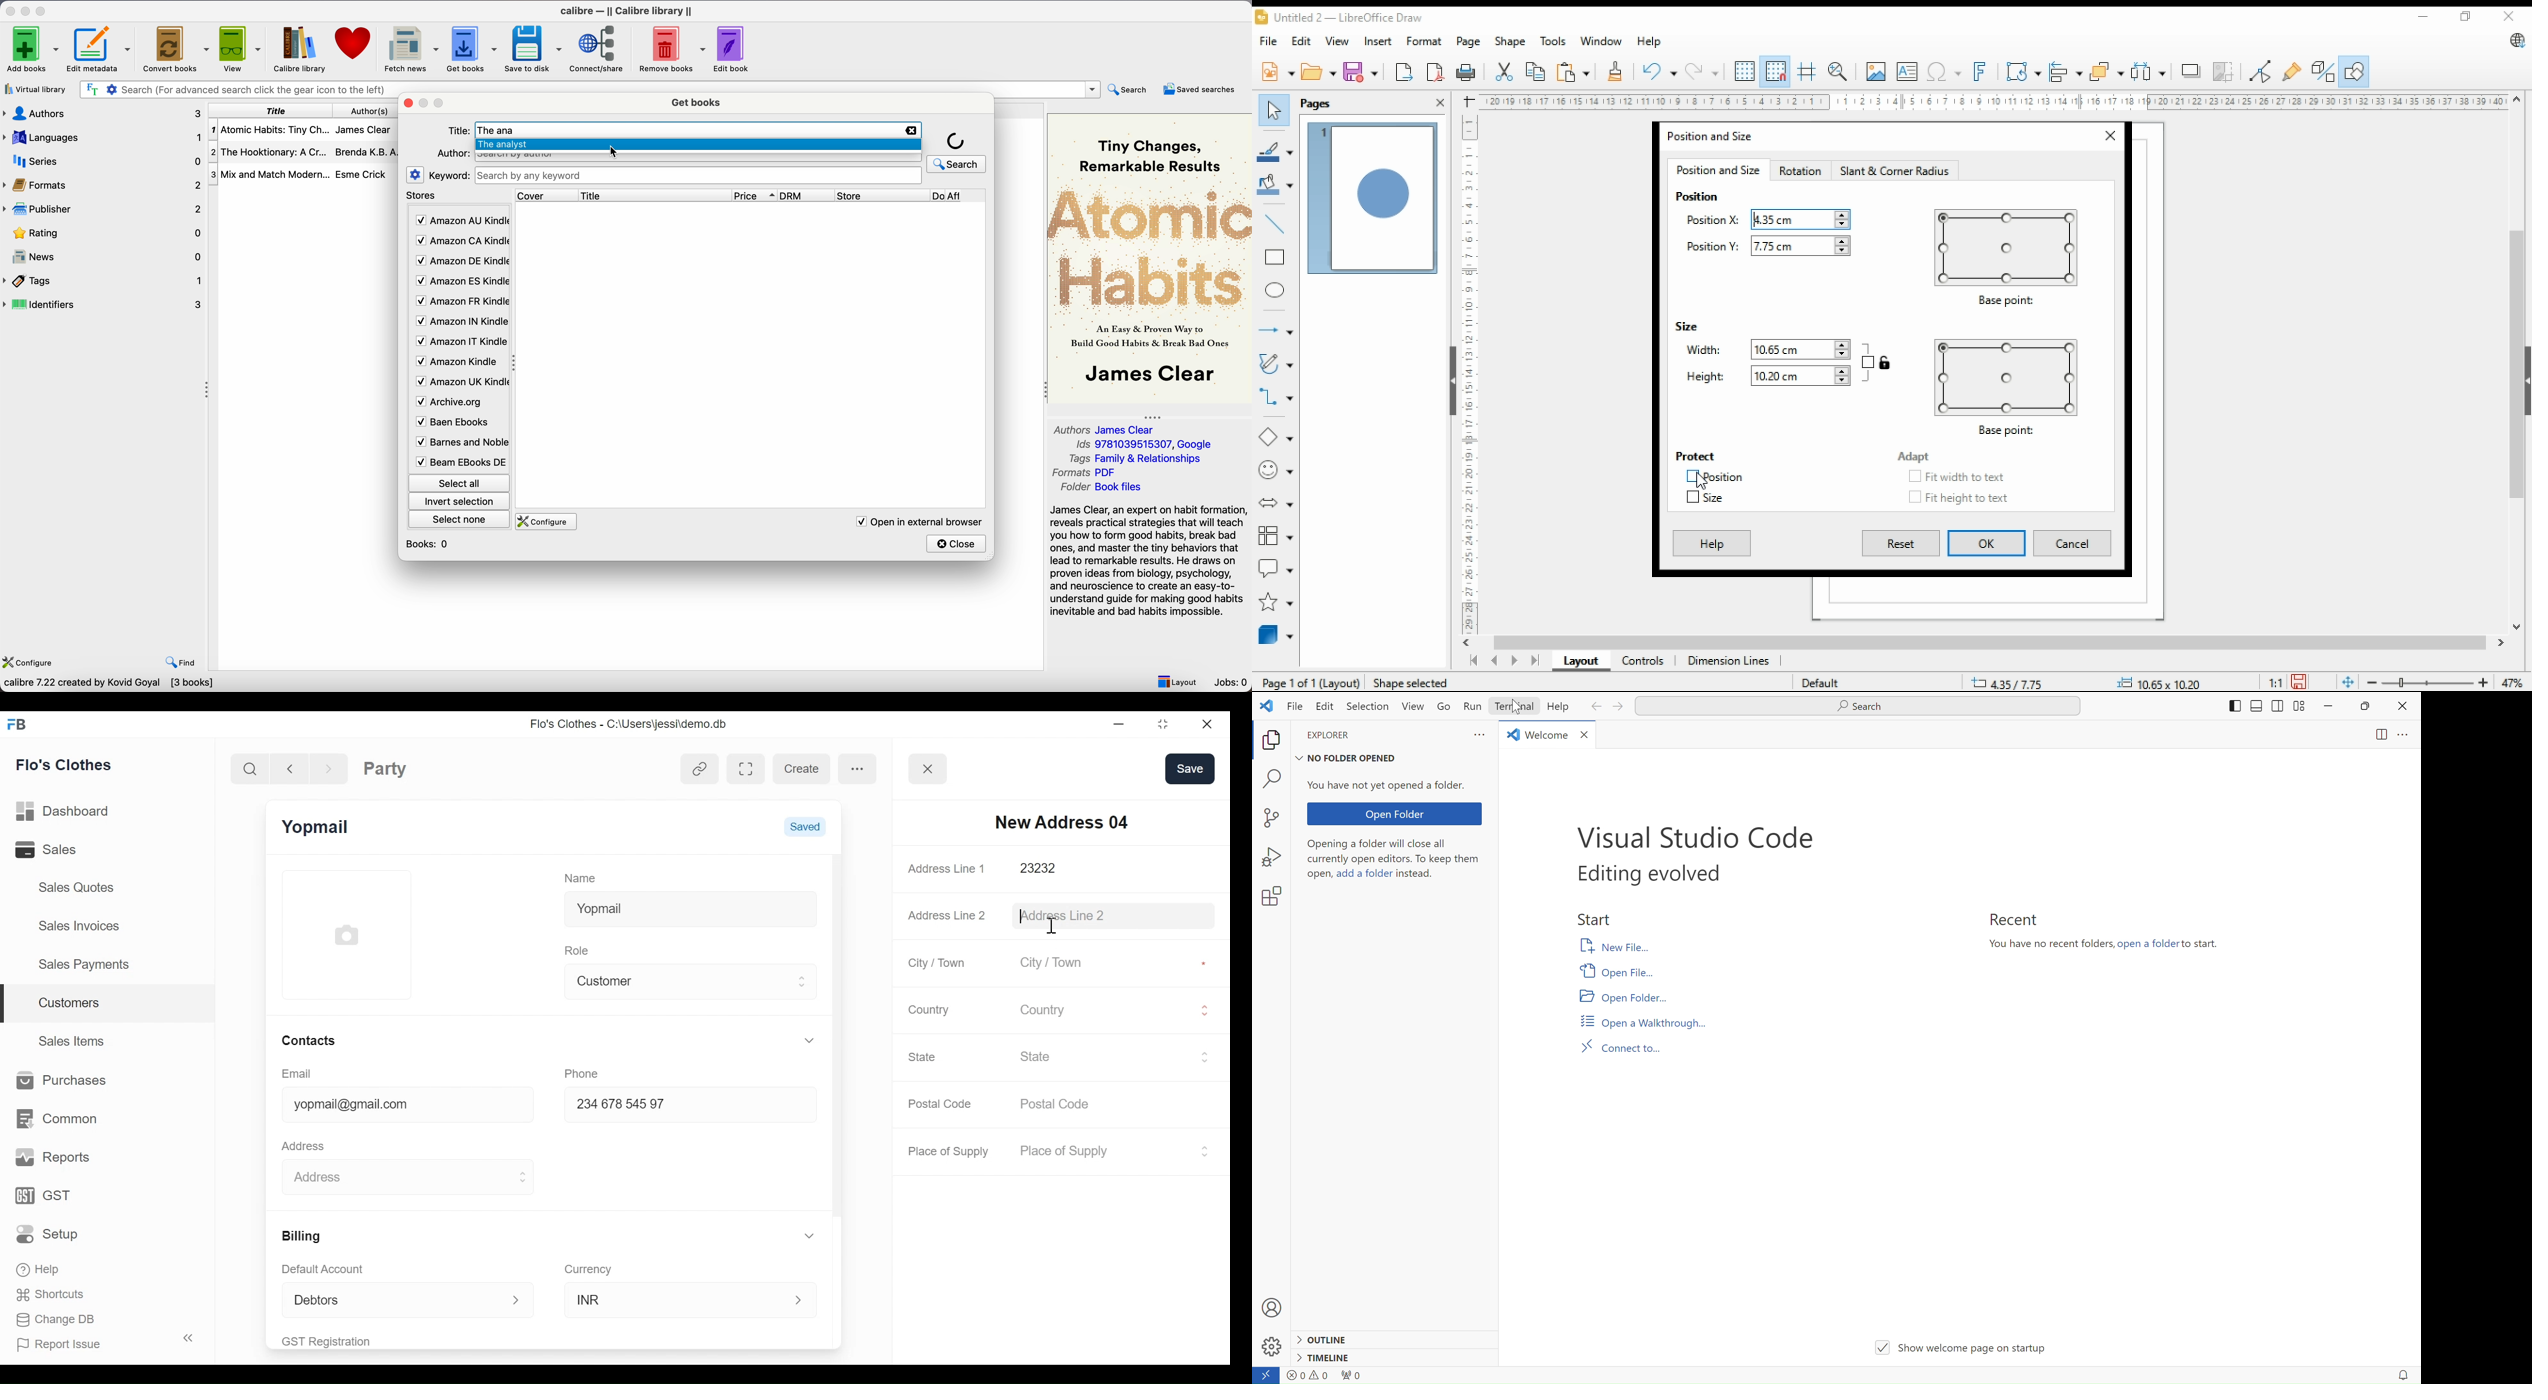 The width and height of the screenshot is (2548, 1400). Describe the element at coordinates (579, 949) in the screenshot. I see `Role` at that location.